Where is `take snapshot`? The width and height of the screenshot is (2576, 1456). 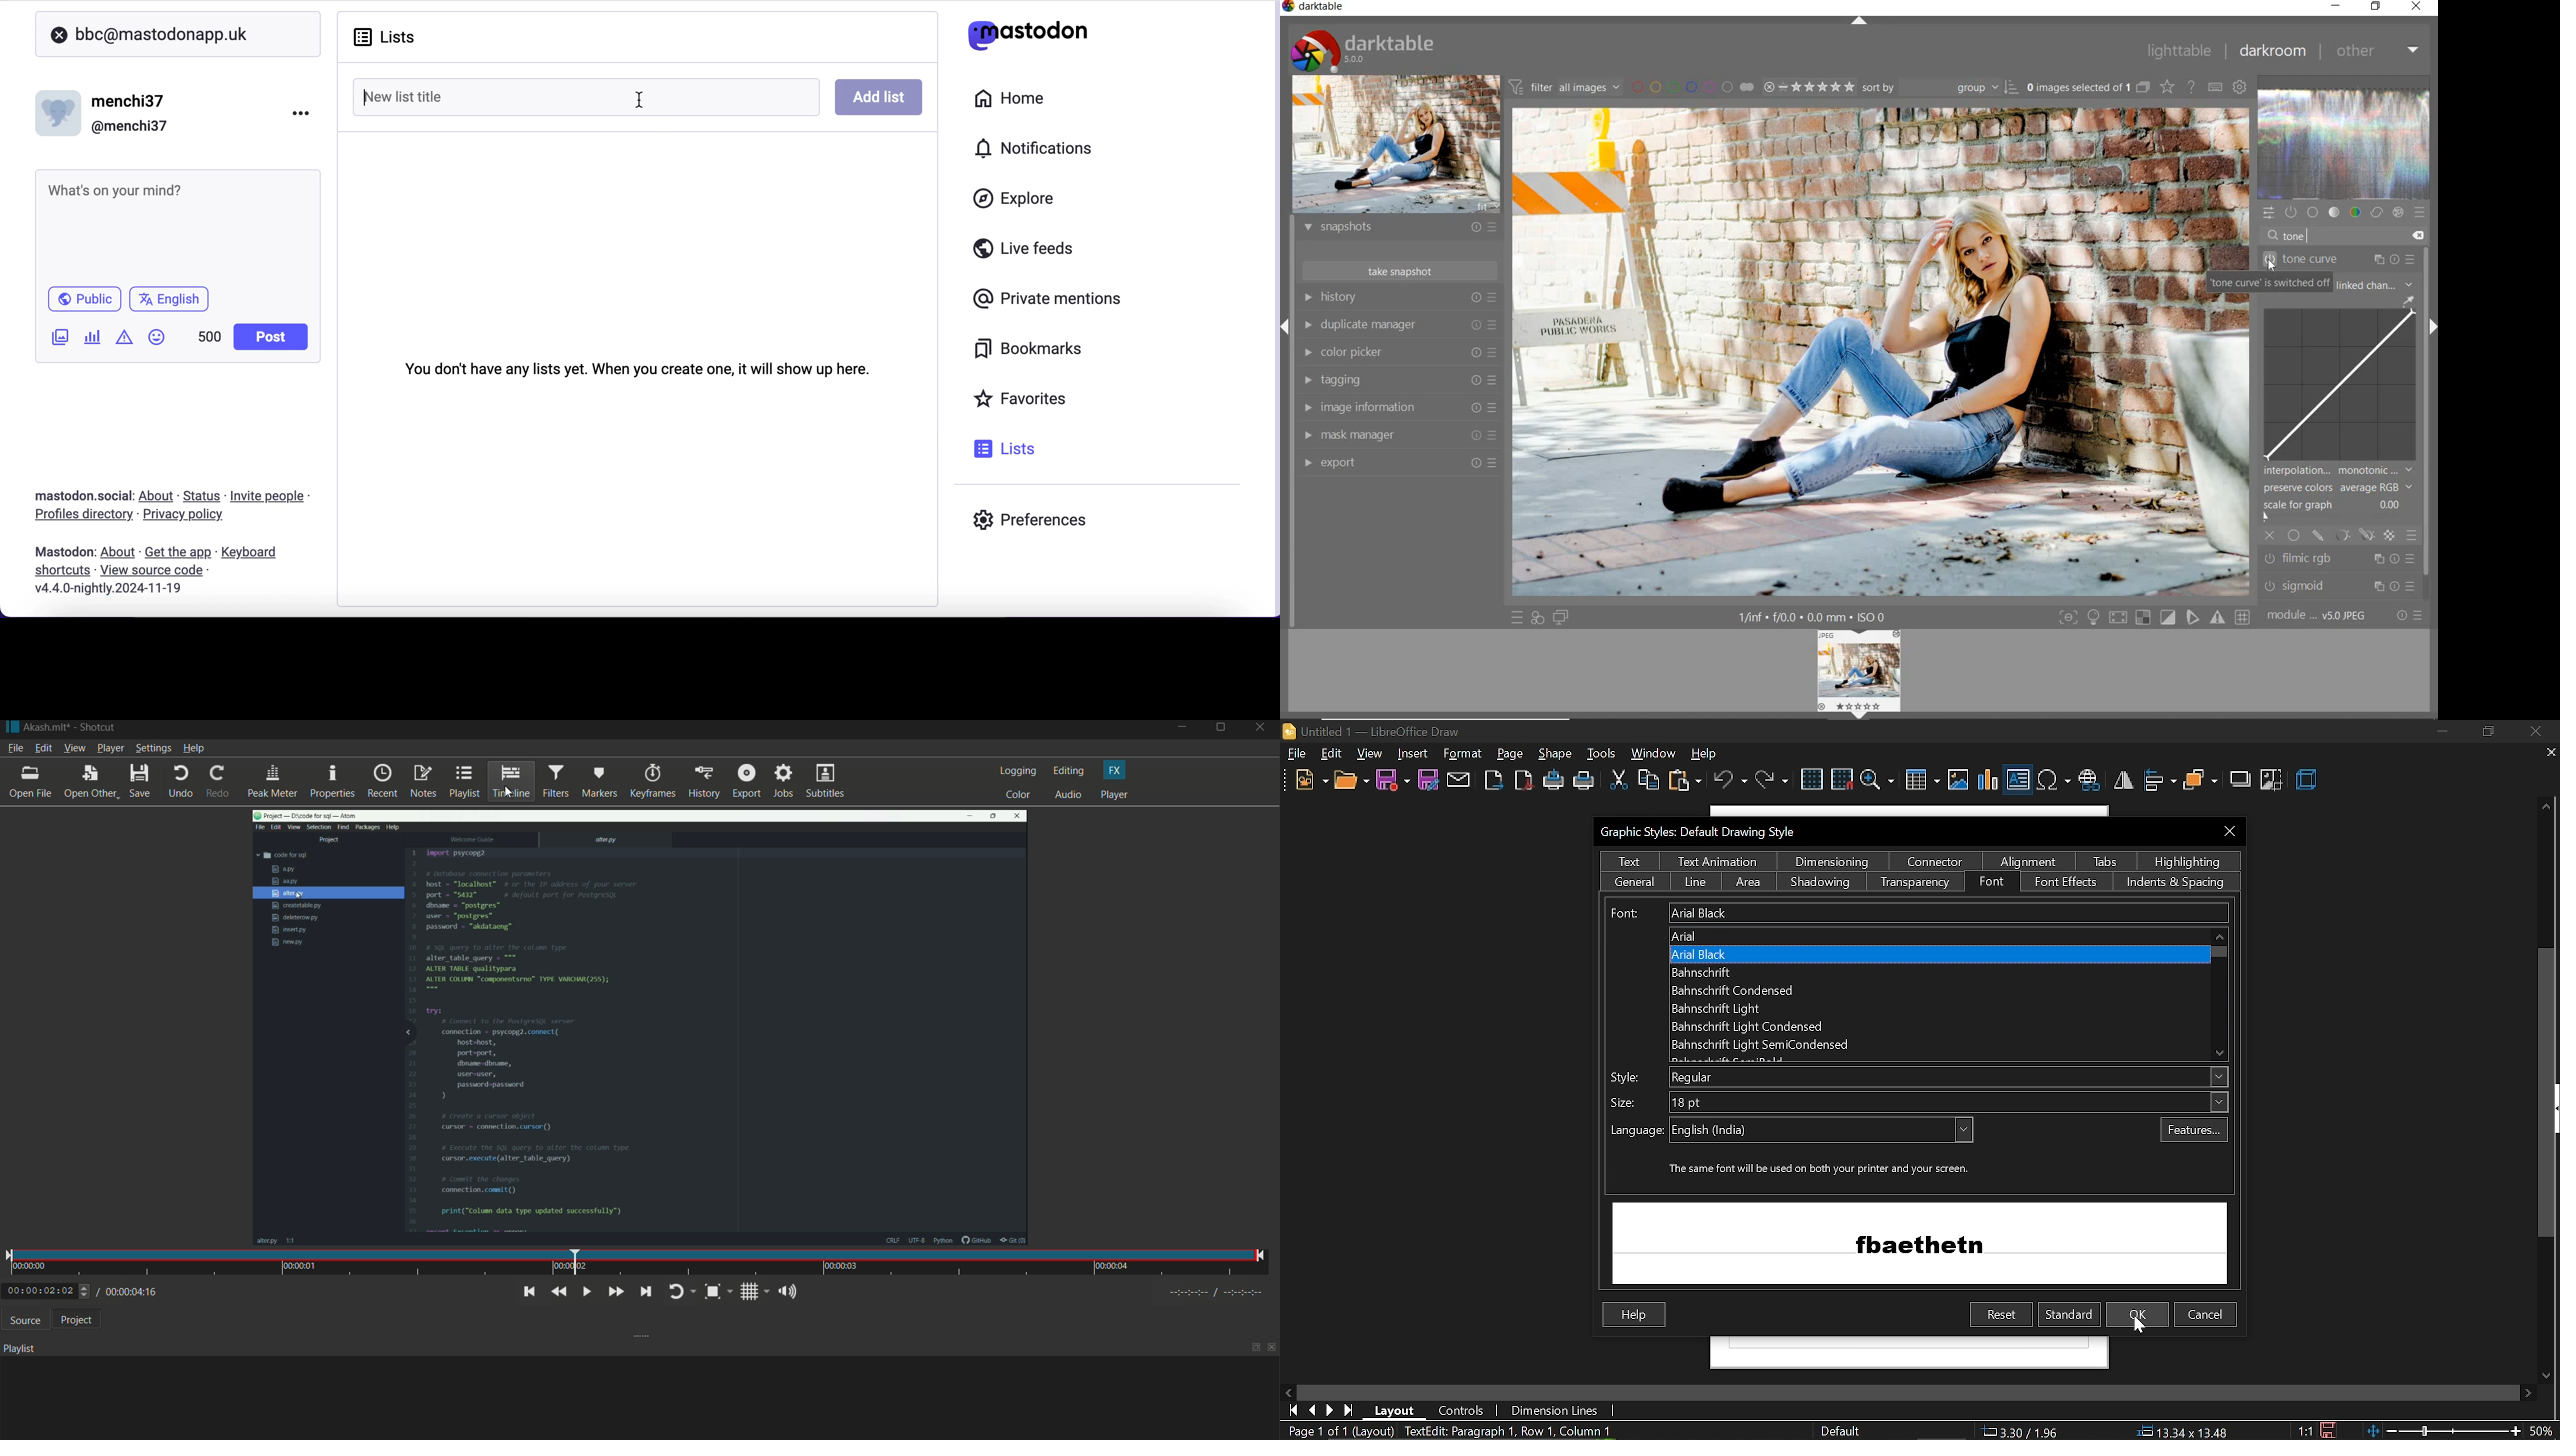 take snapshot is located at coordinates (1398, 270).